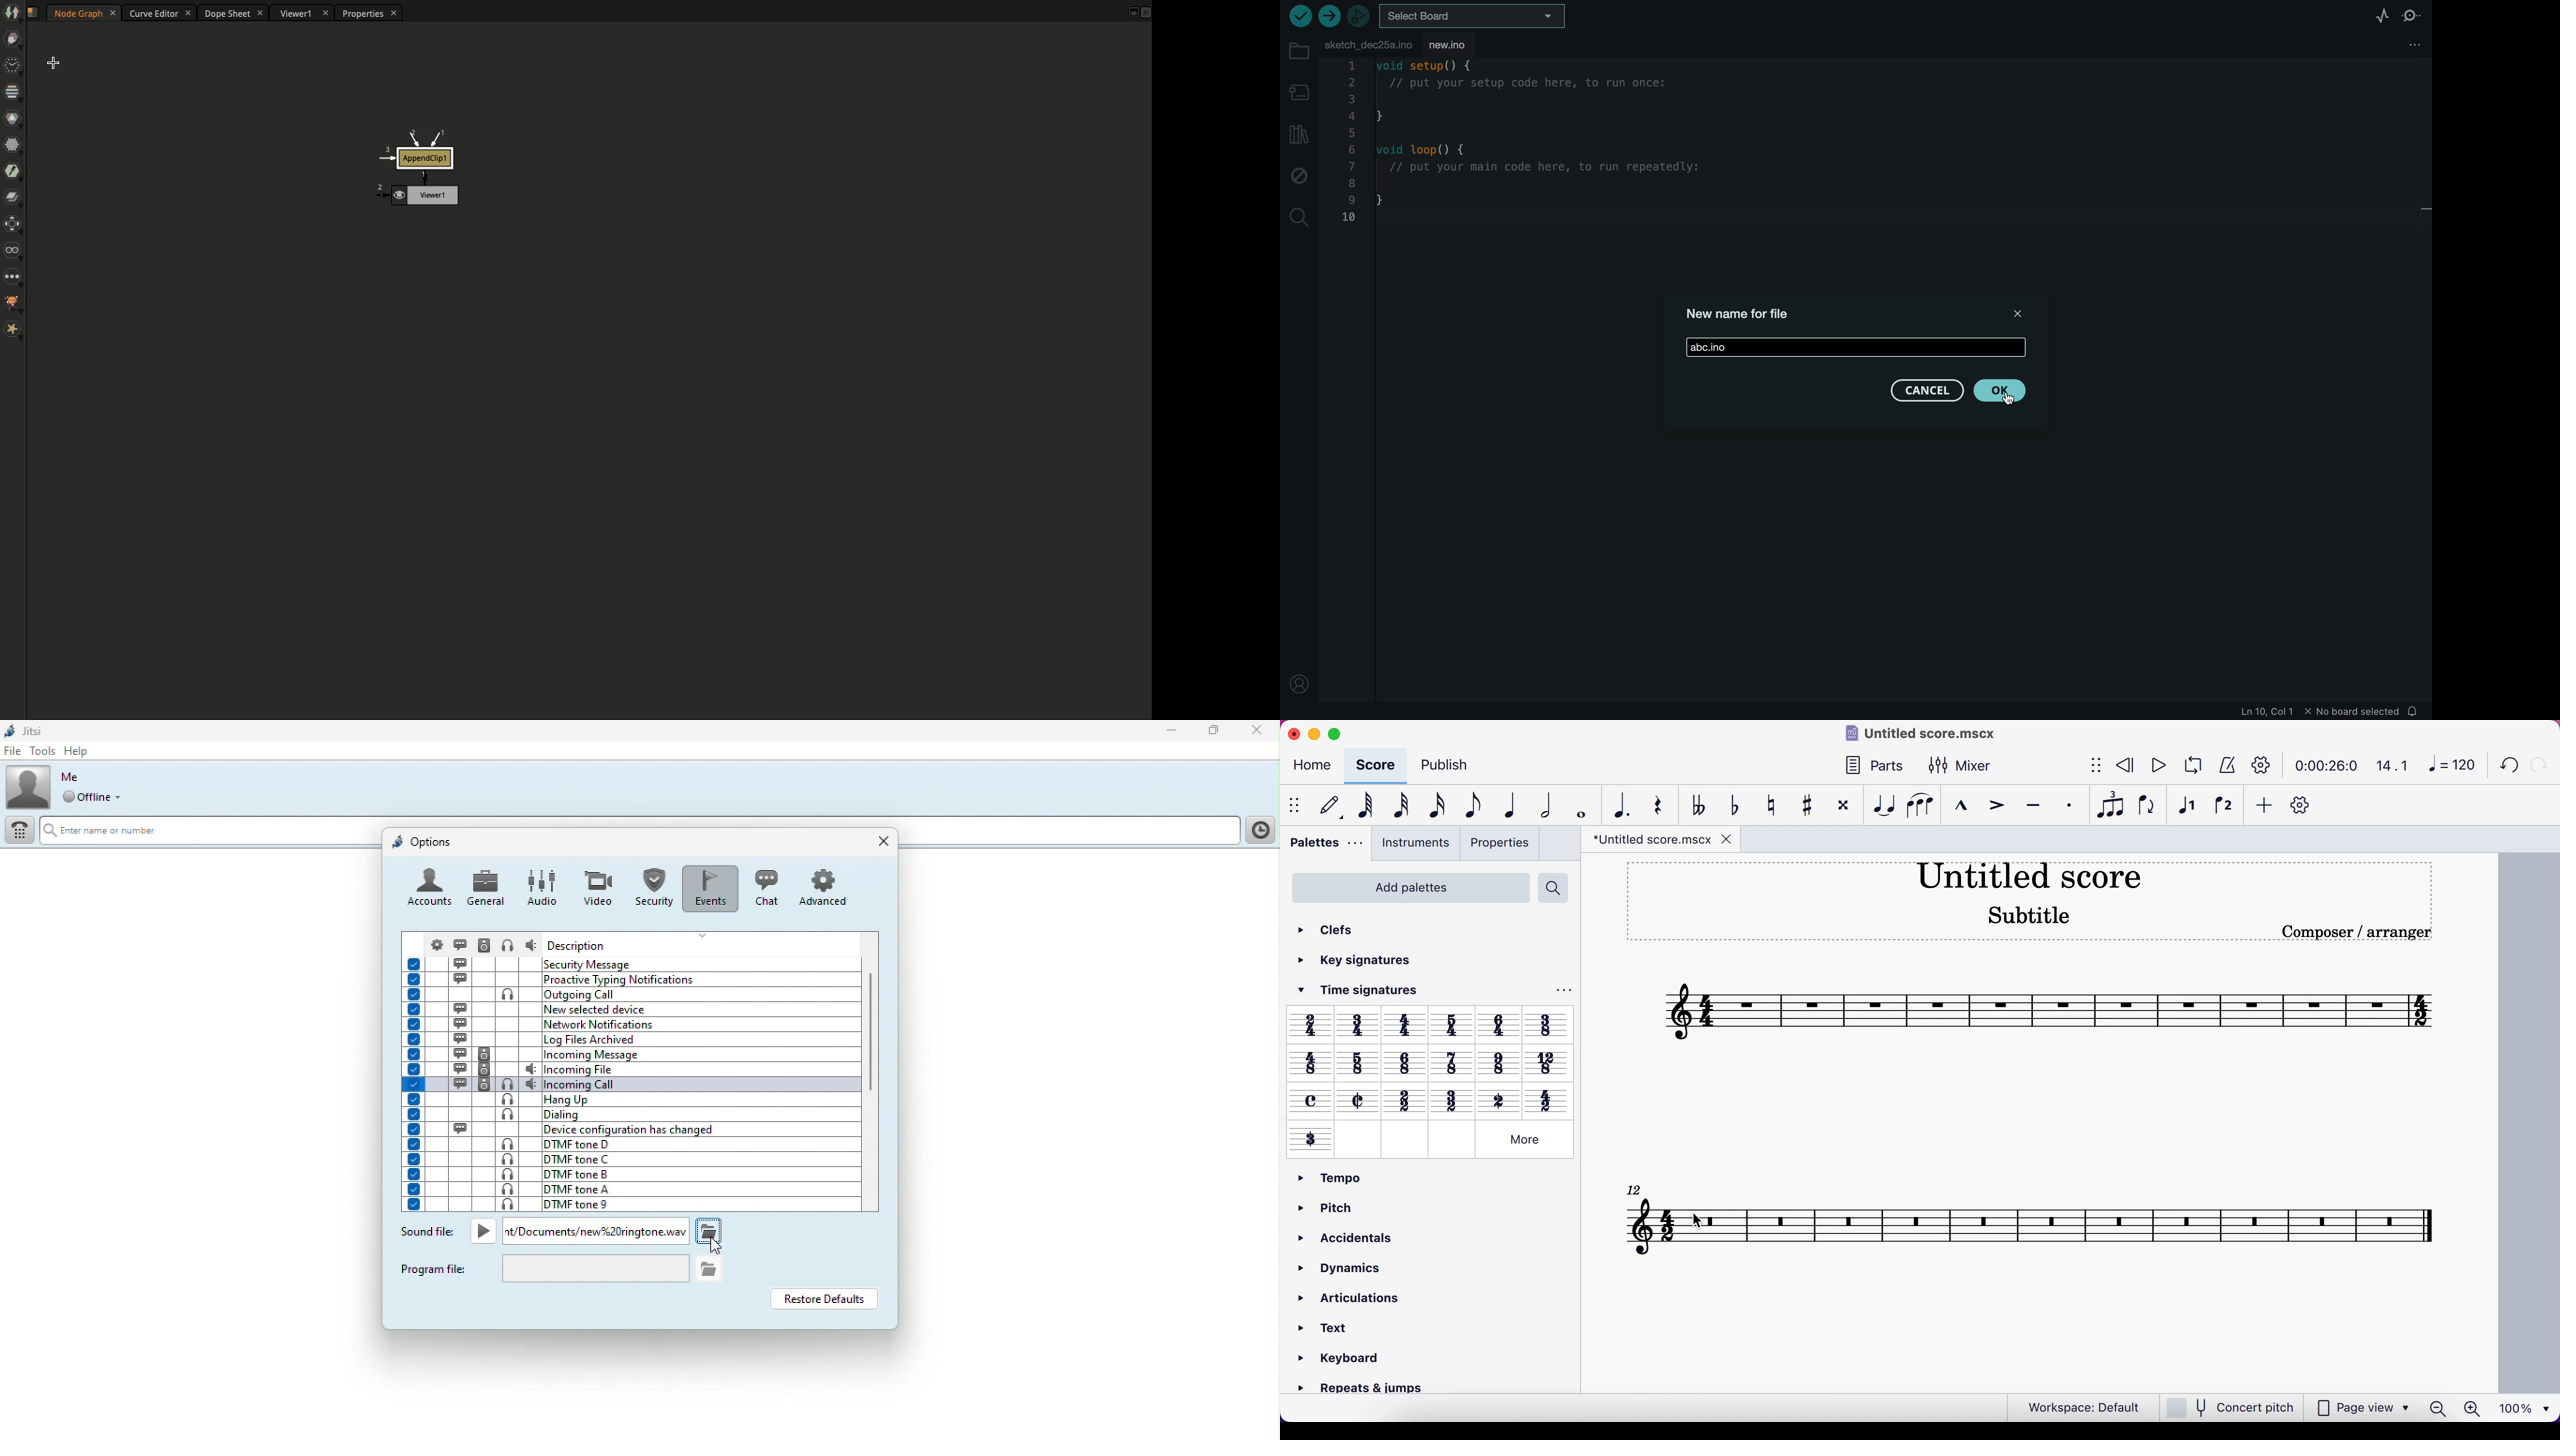 This screenshot has width=2576, height=1456. What do you see at coordinates (366, 14) in the screenshot?
I see `Properties` at bounding box center [366, 14].